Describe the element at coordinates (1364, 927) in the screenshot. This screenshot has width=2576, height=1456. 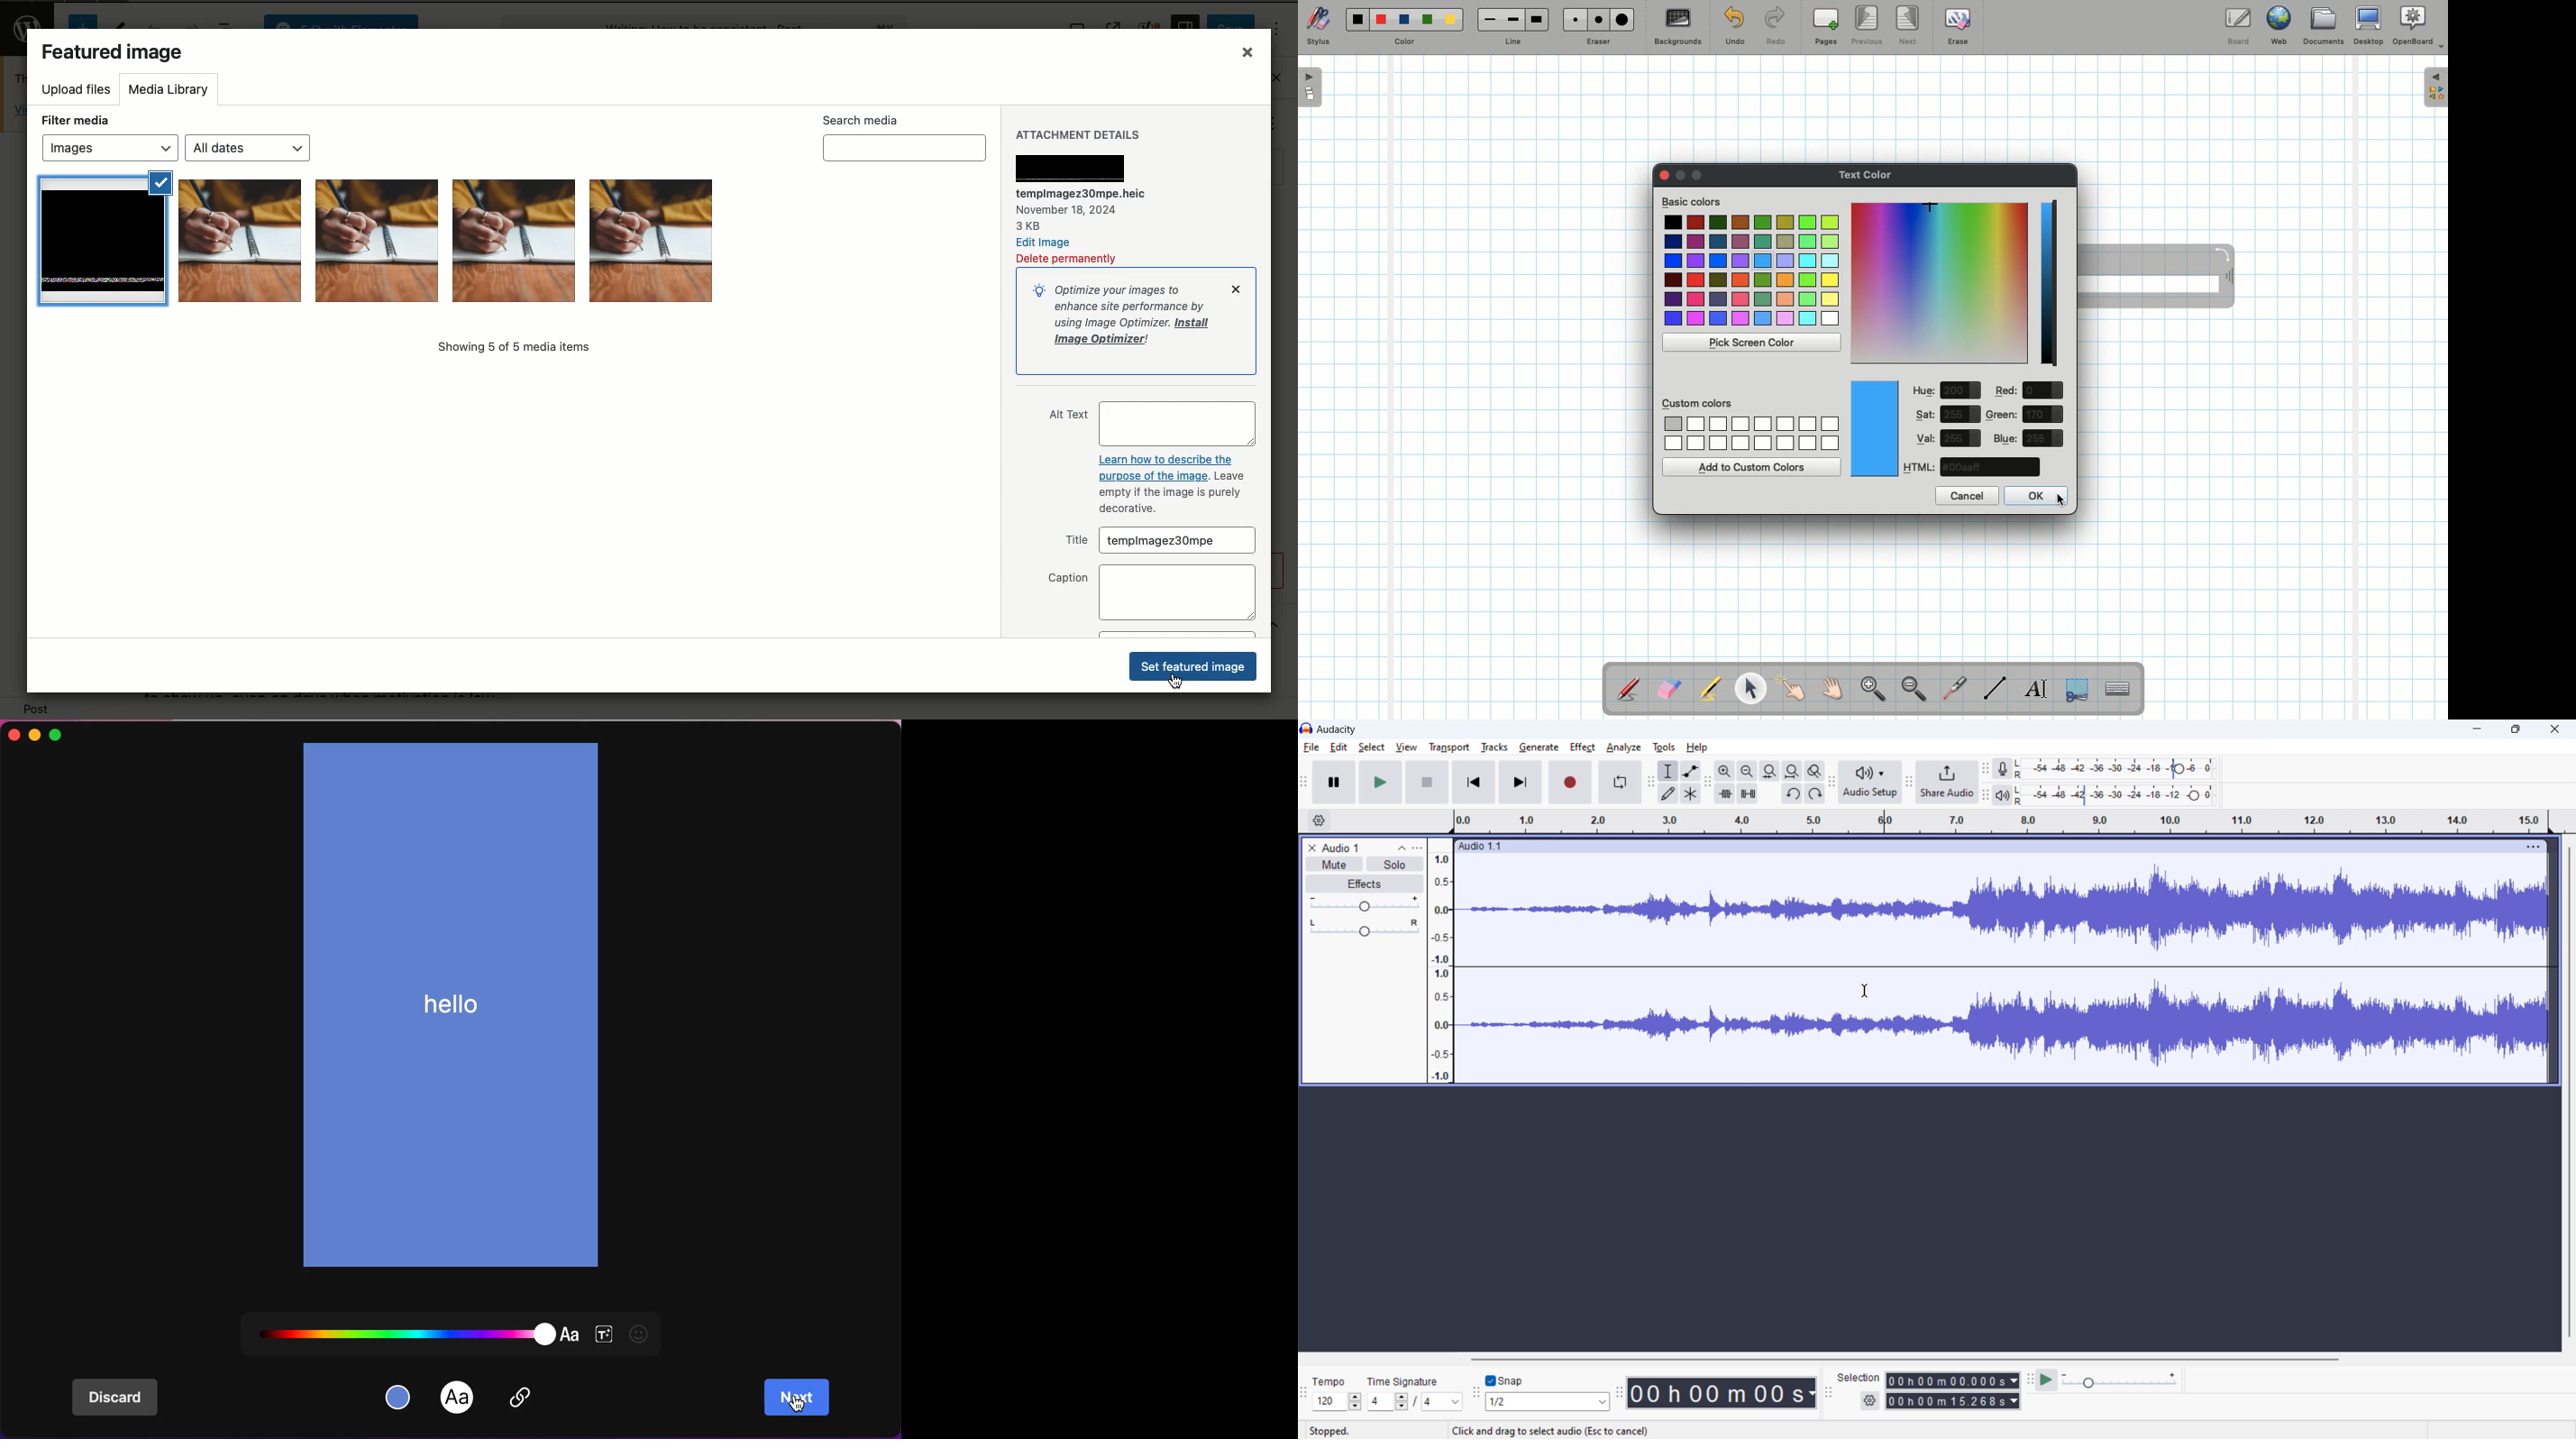
I see `pan: center` at that location.